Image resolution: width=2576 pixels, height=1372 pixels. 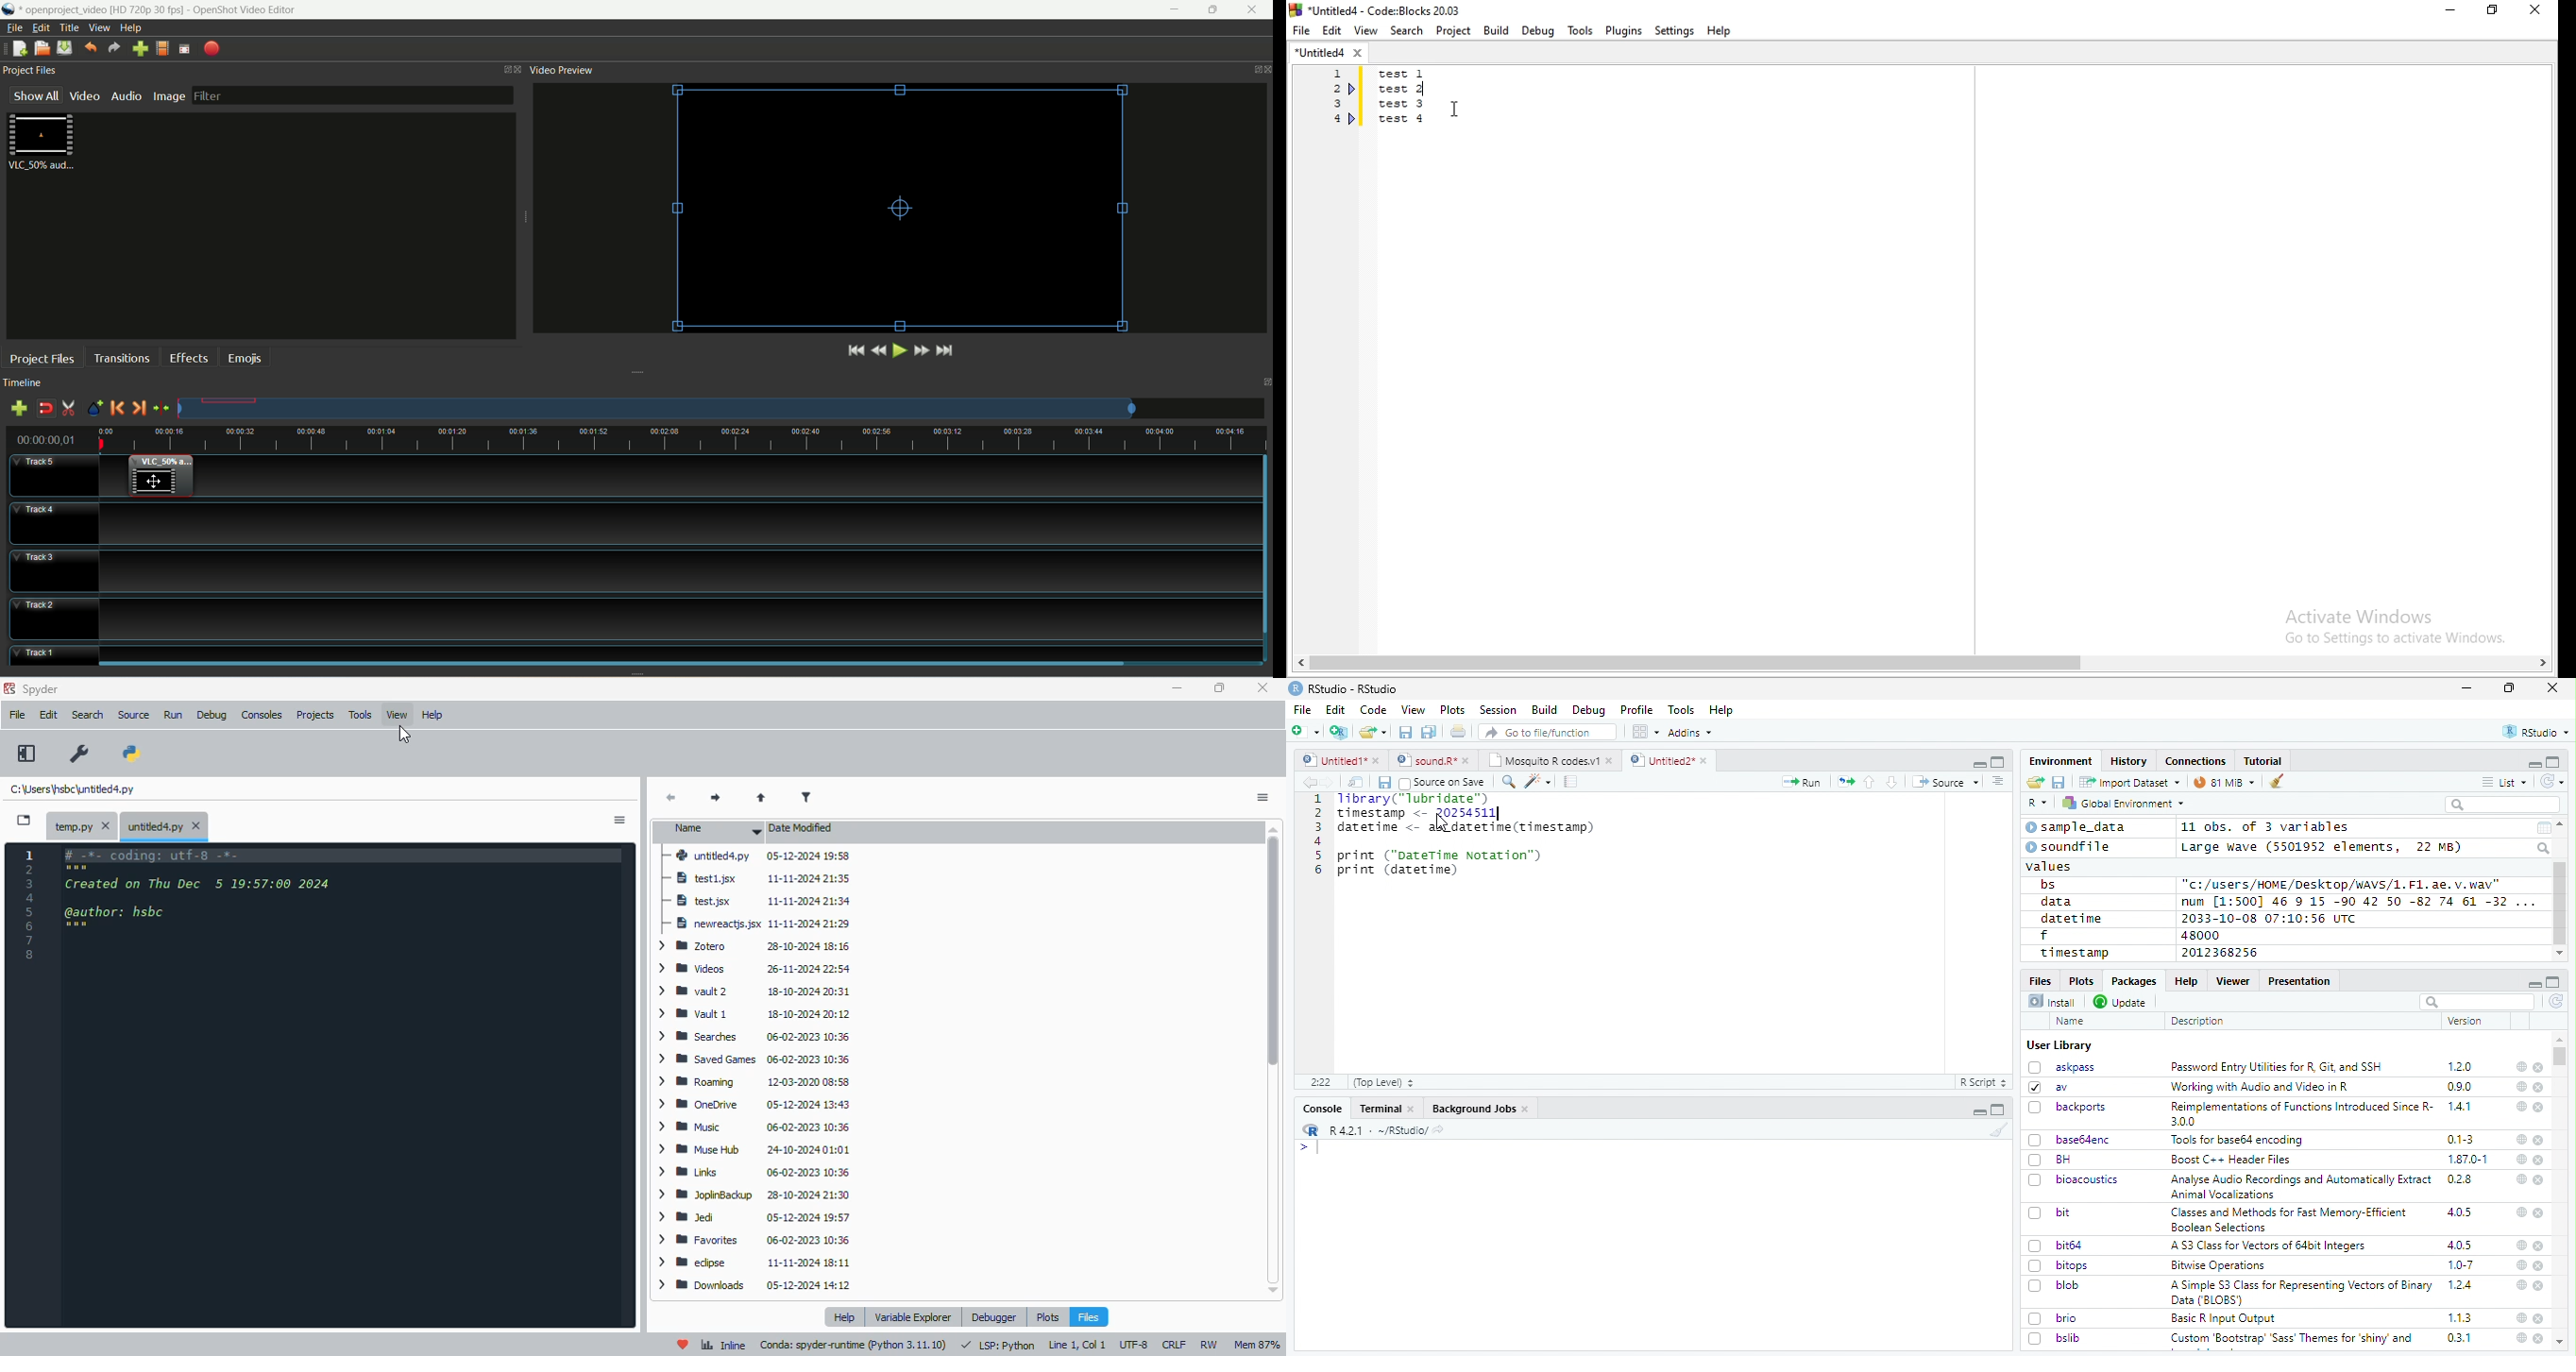 I want to click on Re-run the previous code region, so click(x=1844, y=783).